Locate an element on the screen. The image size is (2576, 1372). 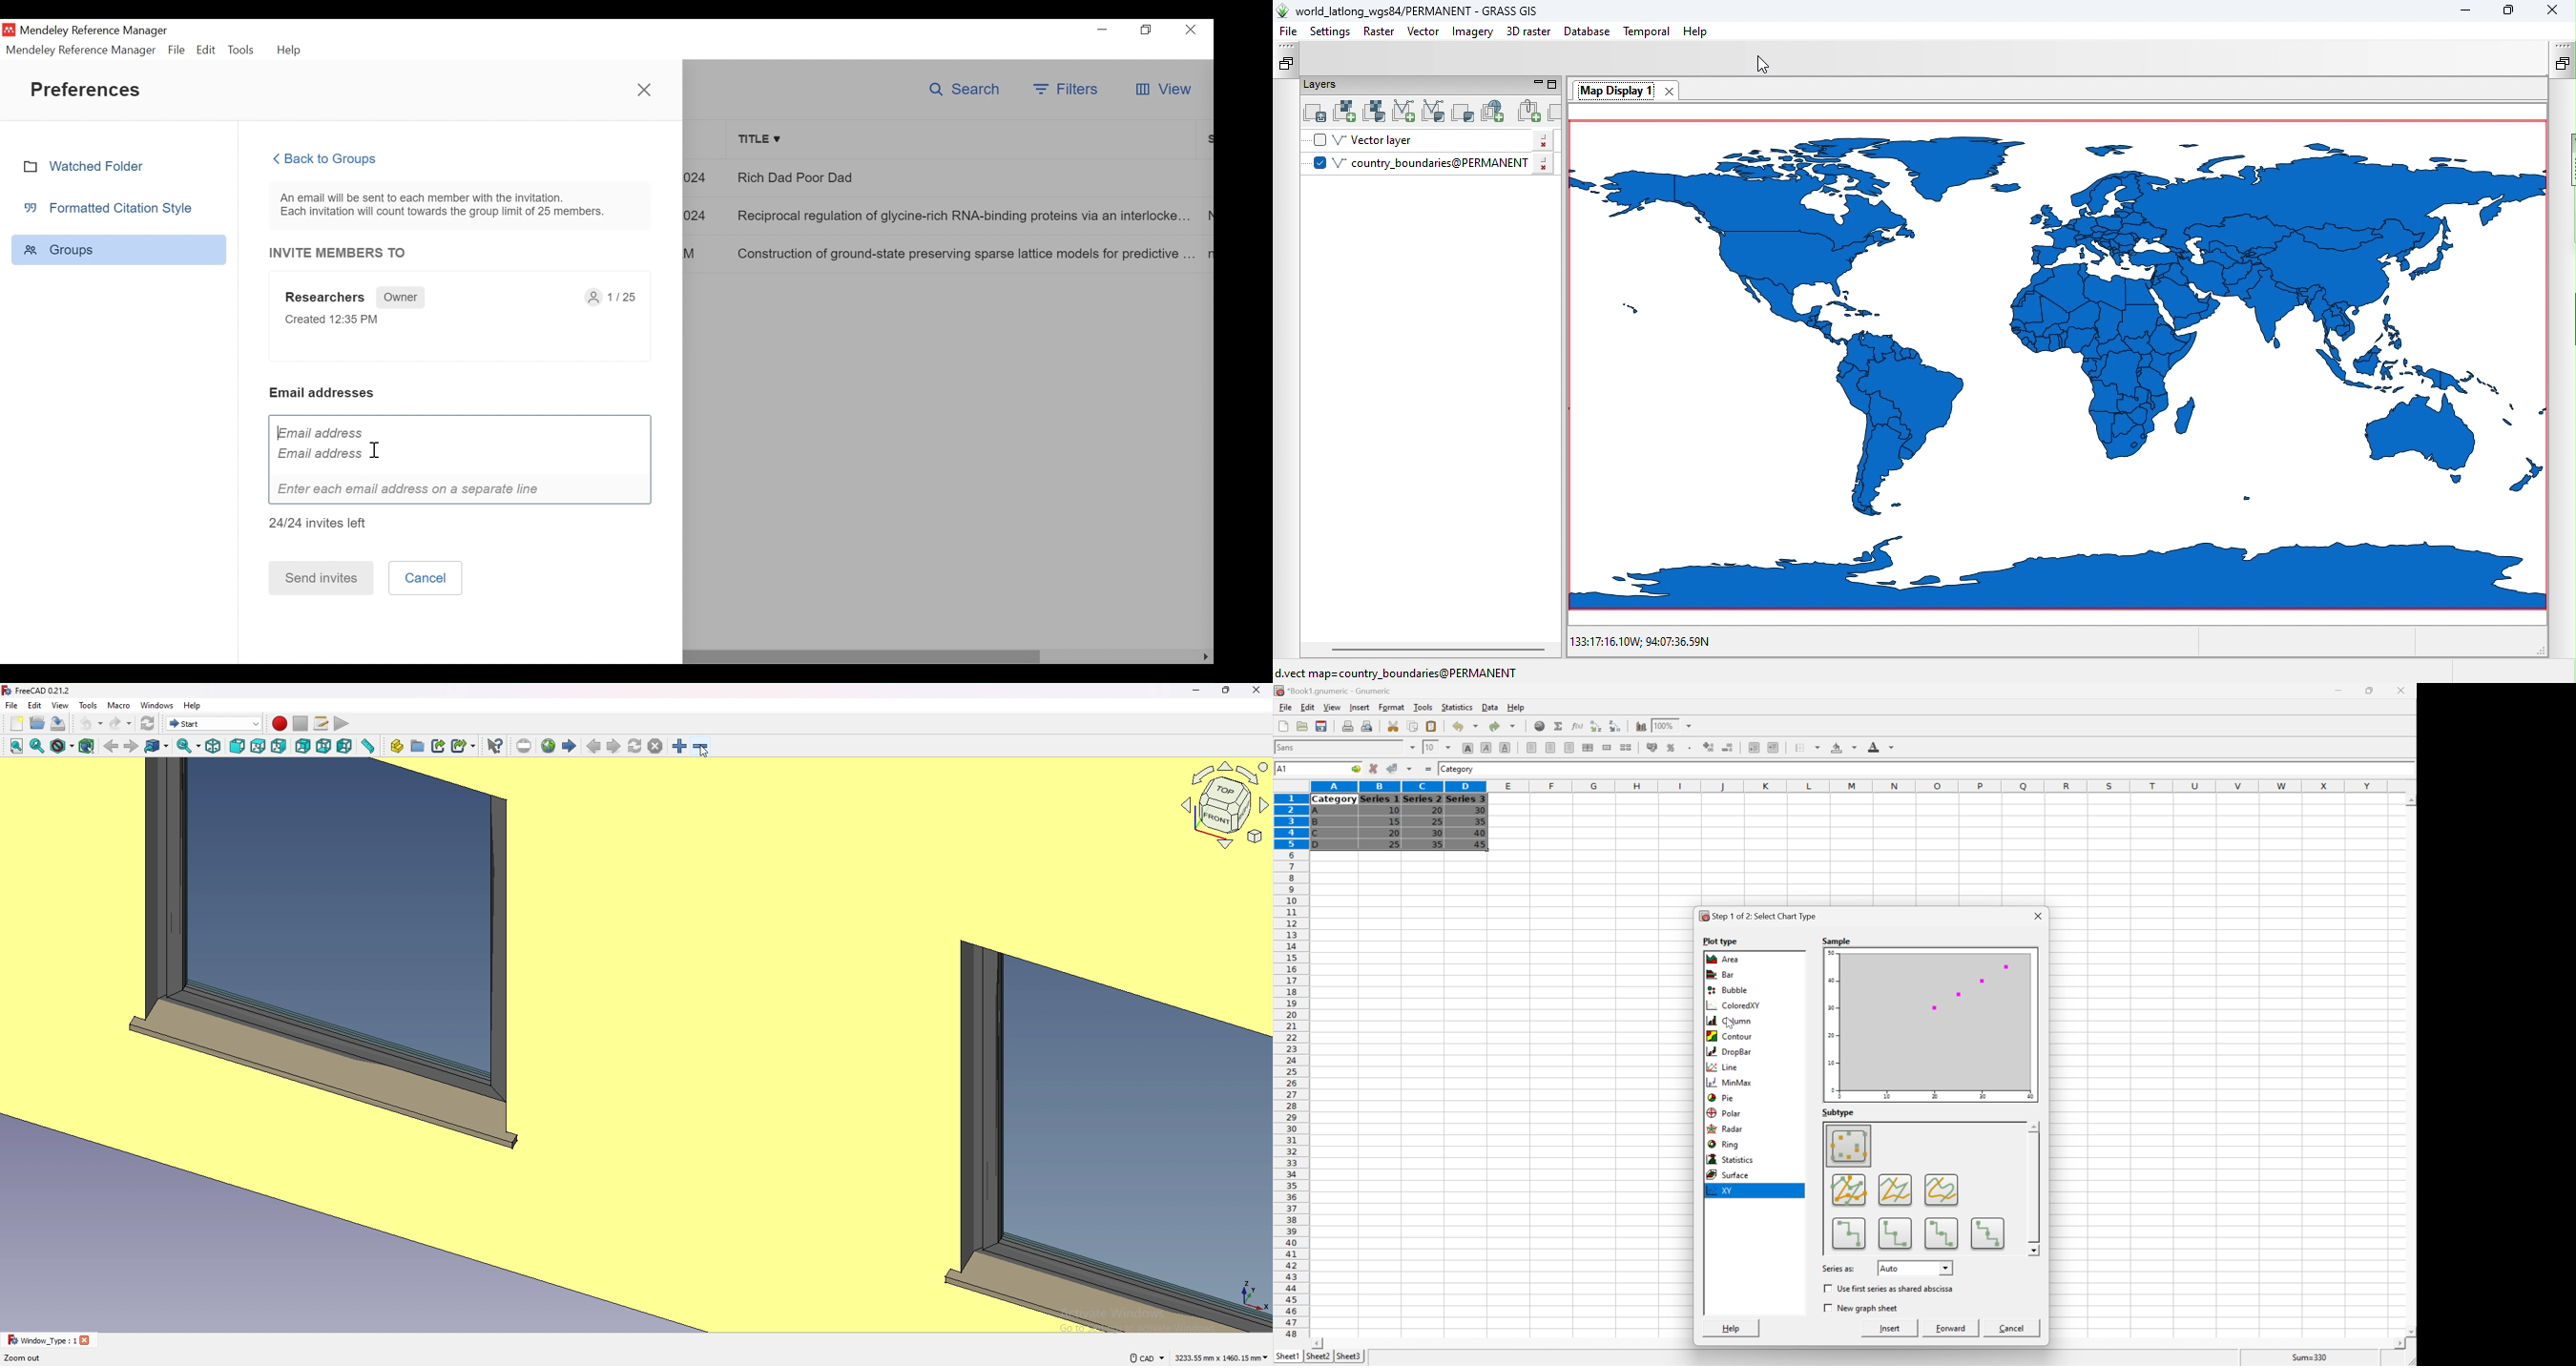
Cancel changes is located at coordinates (1374, 767).